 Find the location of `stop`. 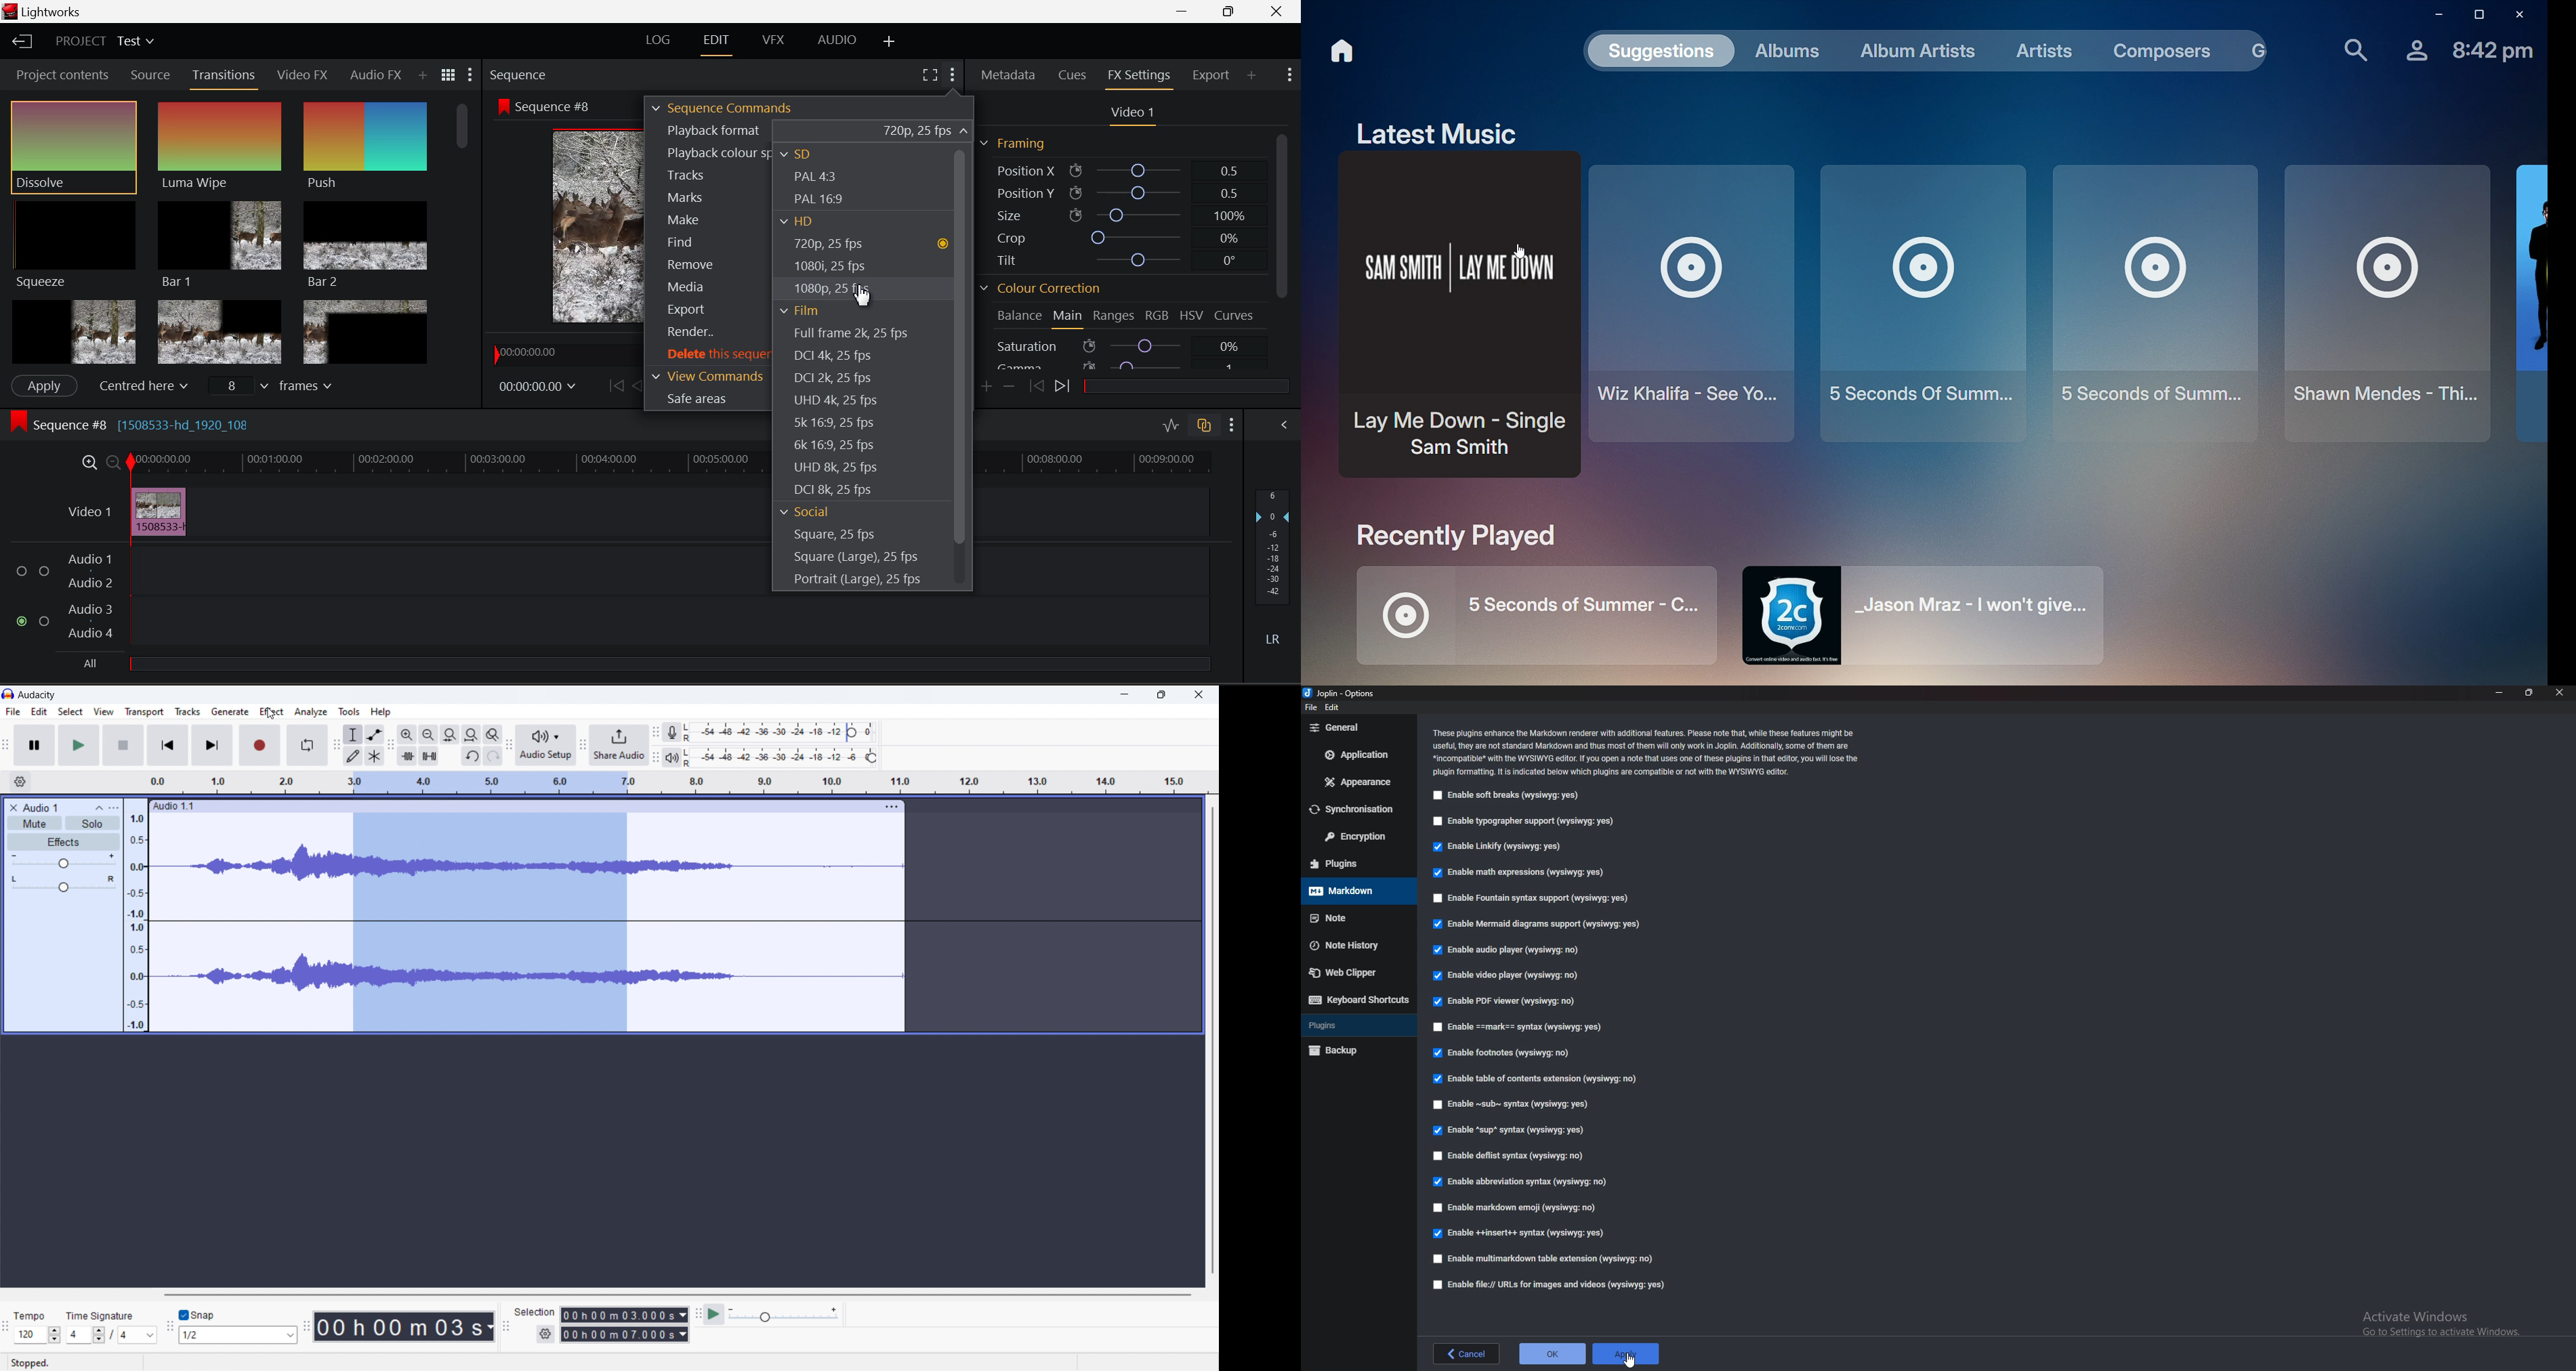

stop is located at coordinates (123, 745).